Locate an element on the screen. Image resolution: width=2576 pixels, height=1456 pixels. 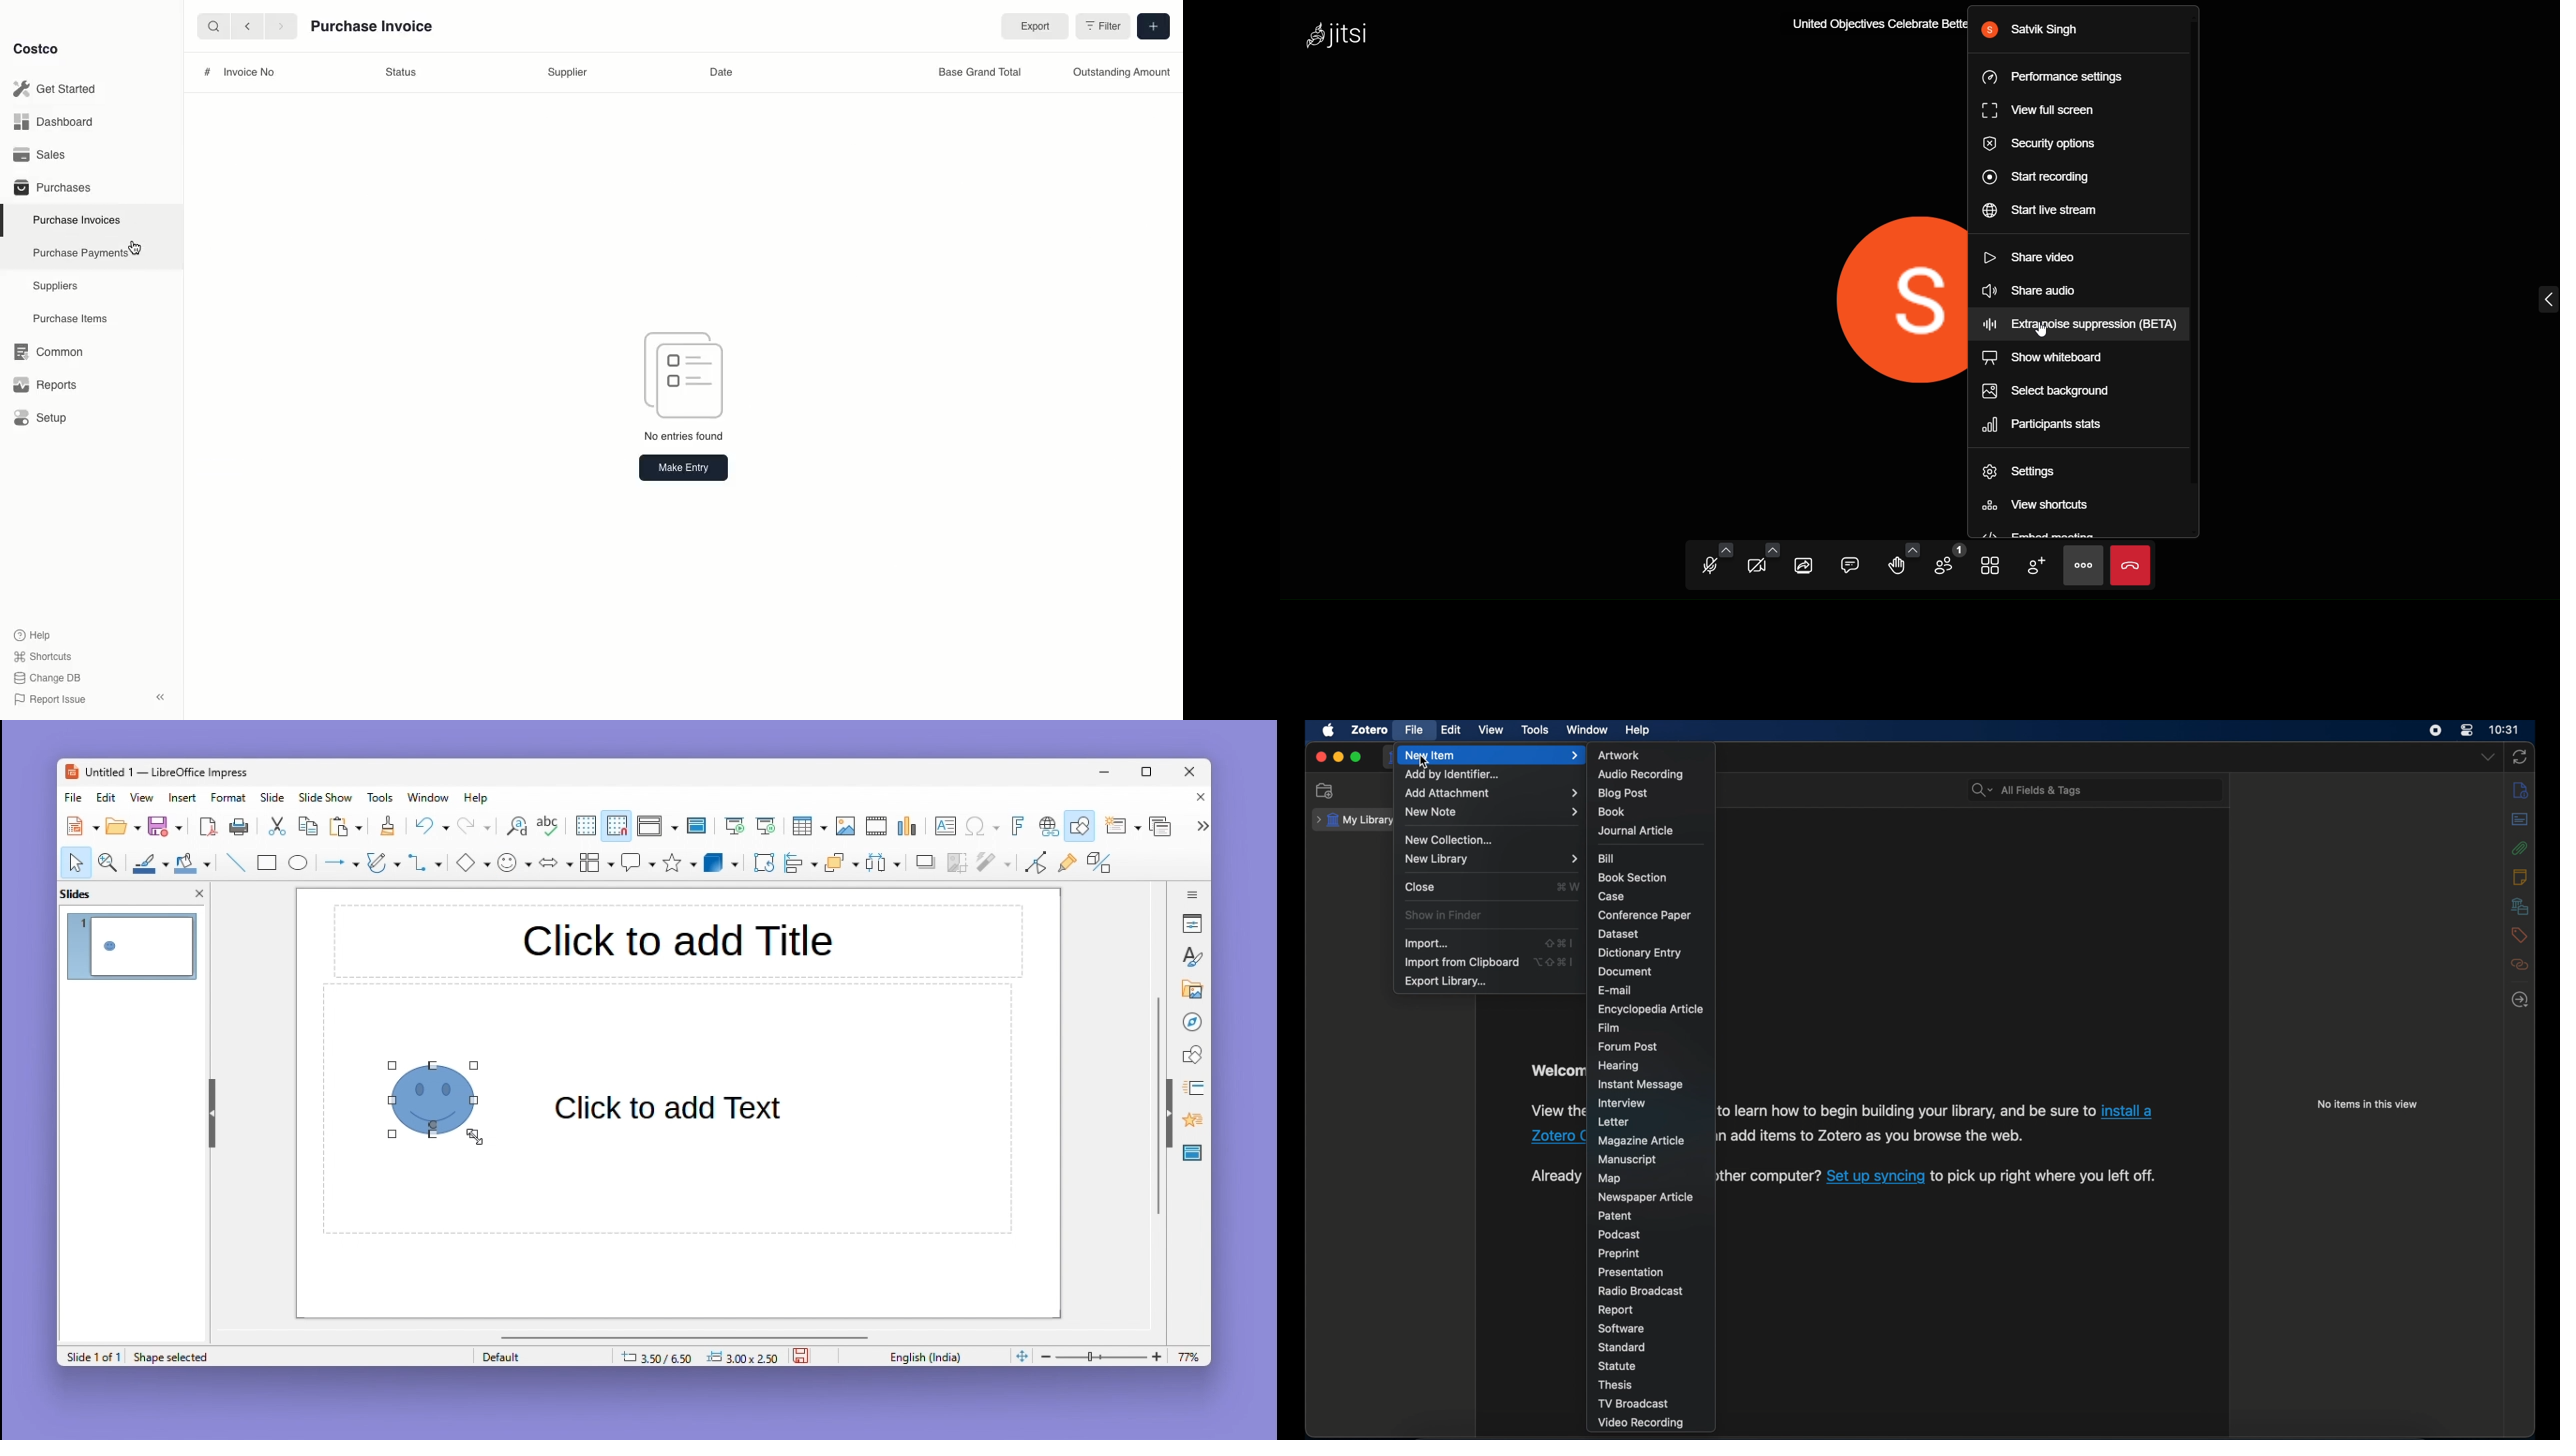
# is located at coordinates (207, 72).